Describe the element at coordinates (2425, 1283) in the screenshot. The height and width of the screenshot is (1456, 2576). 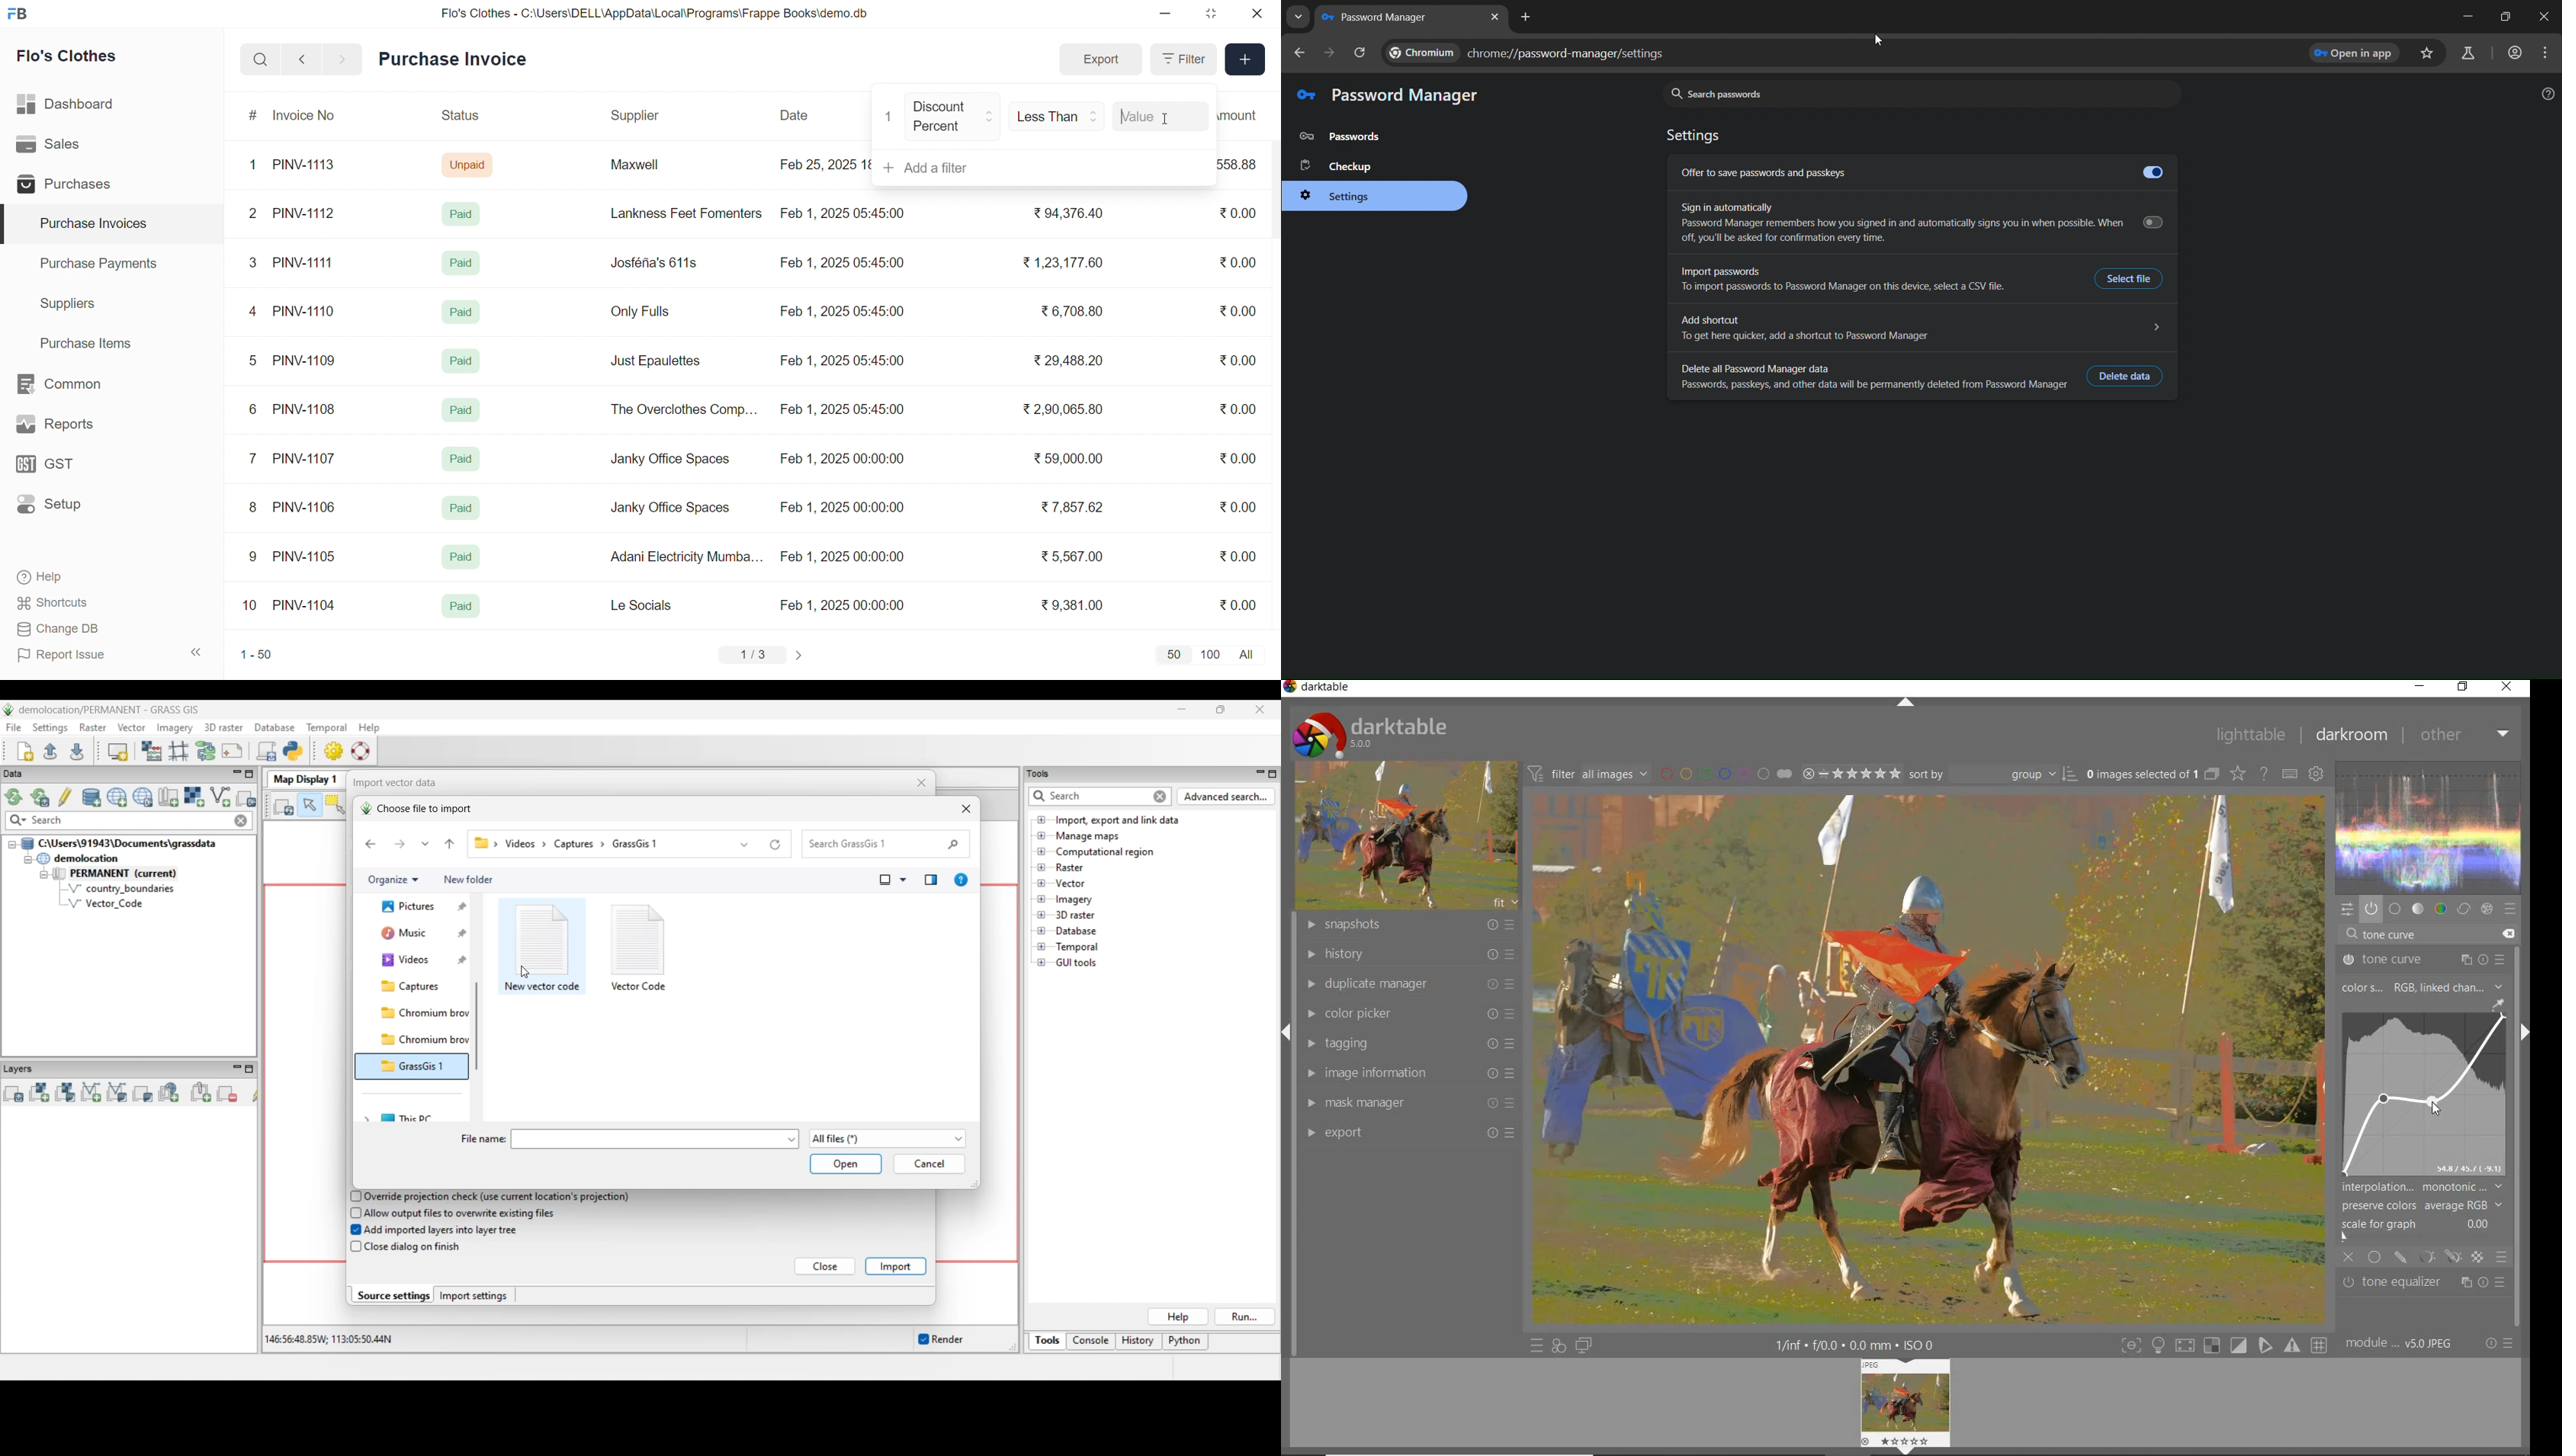
I see `tone equalizer` at that location.